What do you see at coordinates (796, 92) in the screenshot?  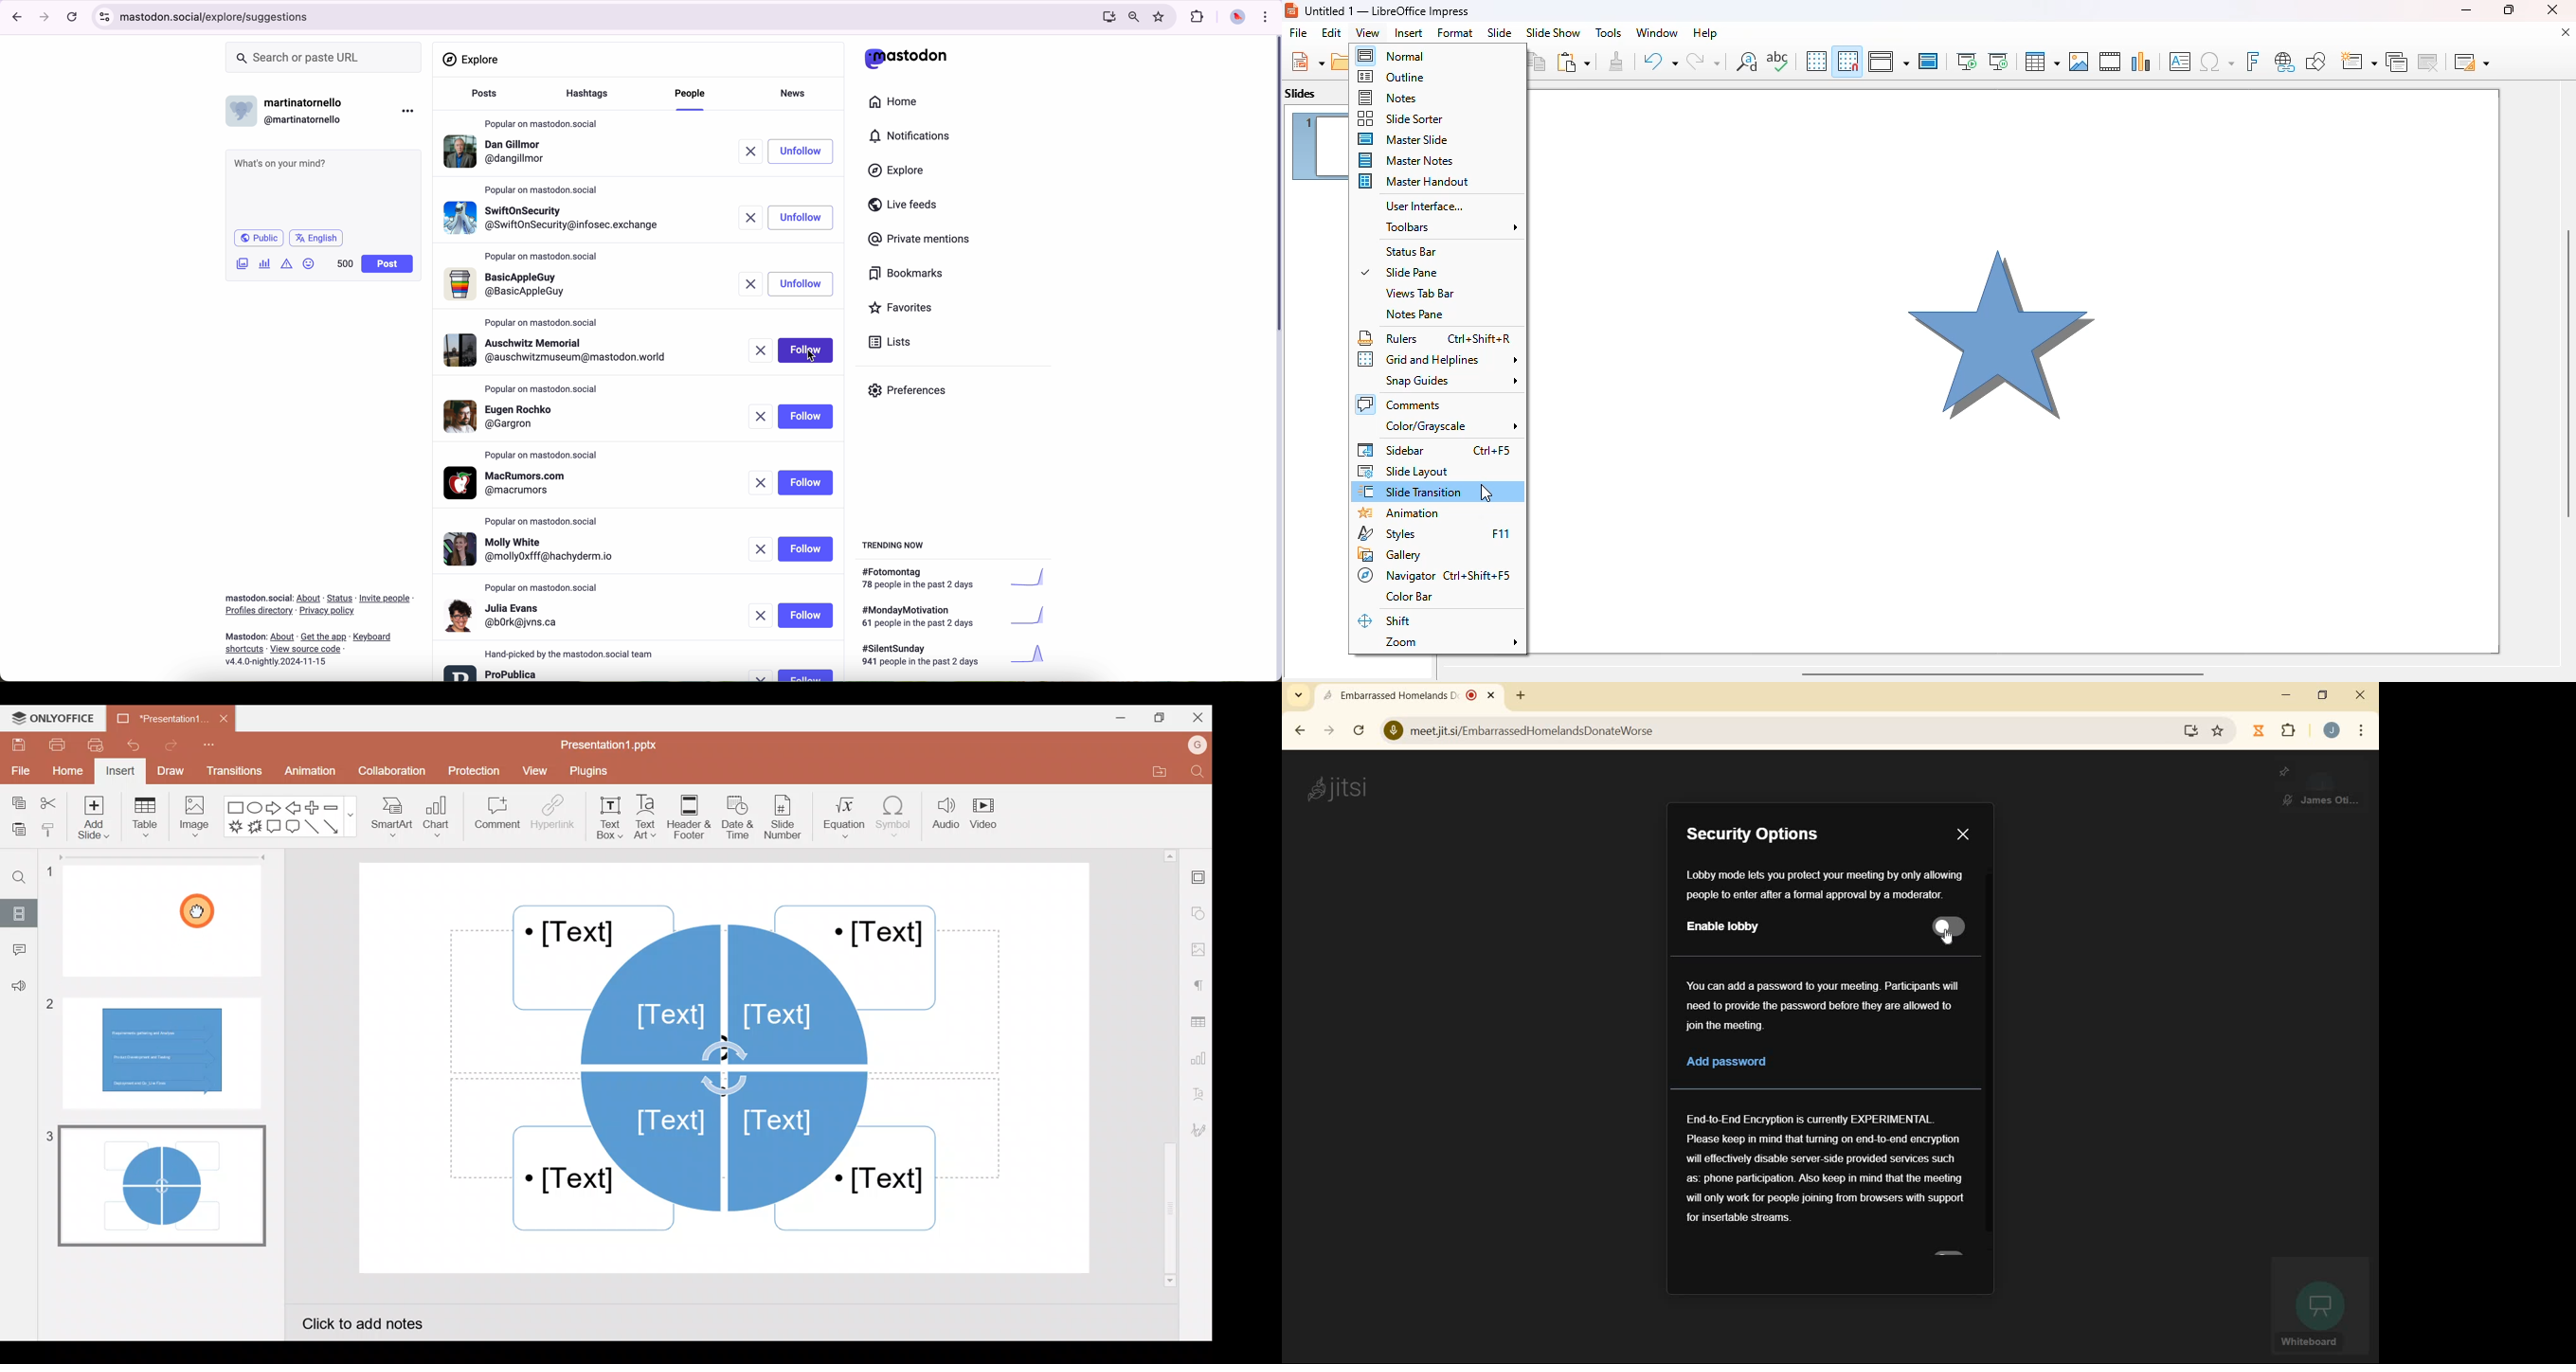 I see `news` at bounding box center [796, 92].